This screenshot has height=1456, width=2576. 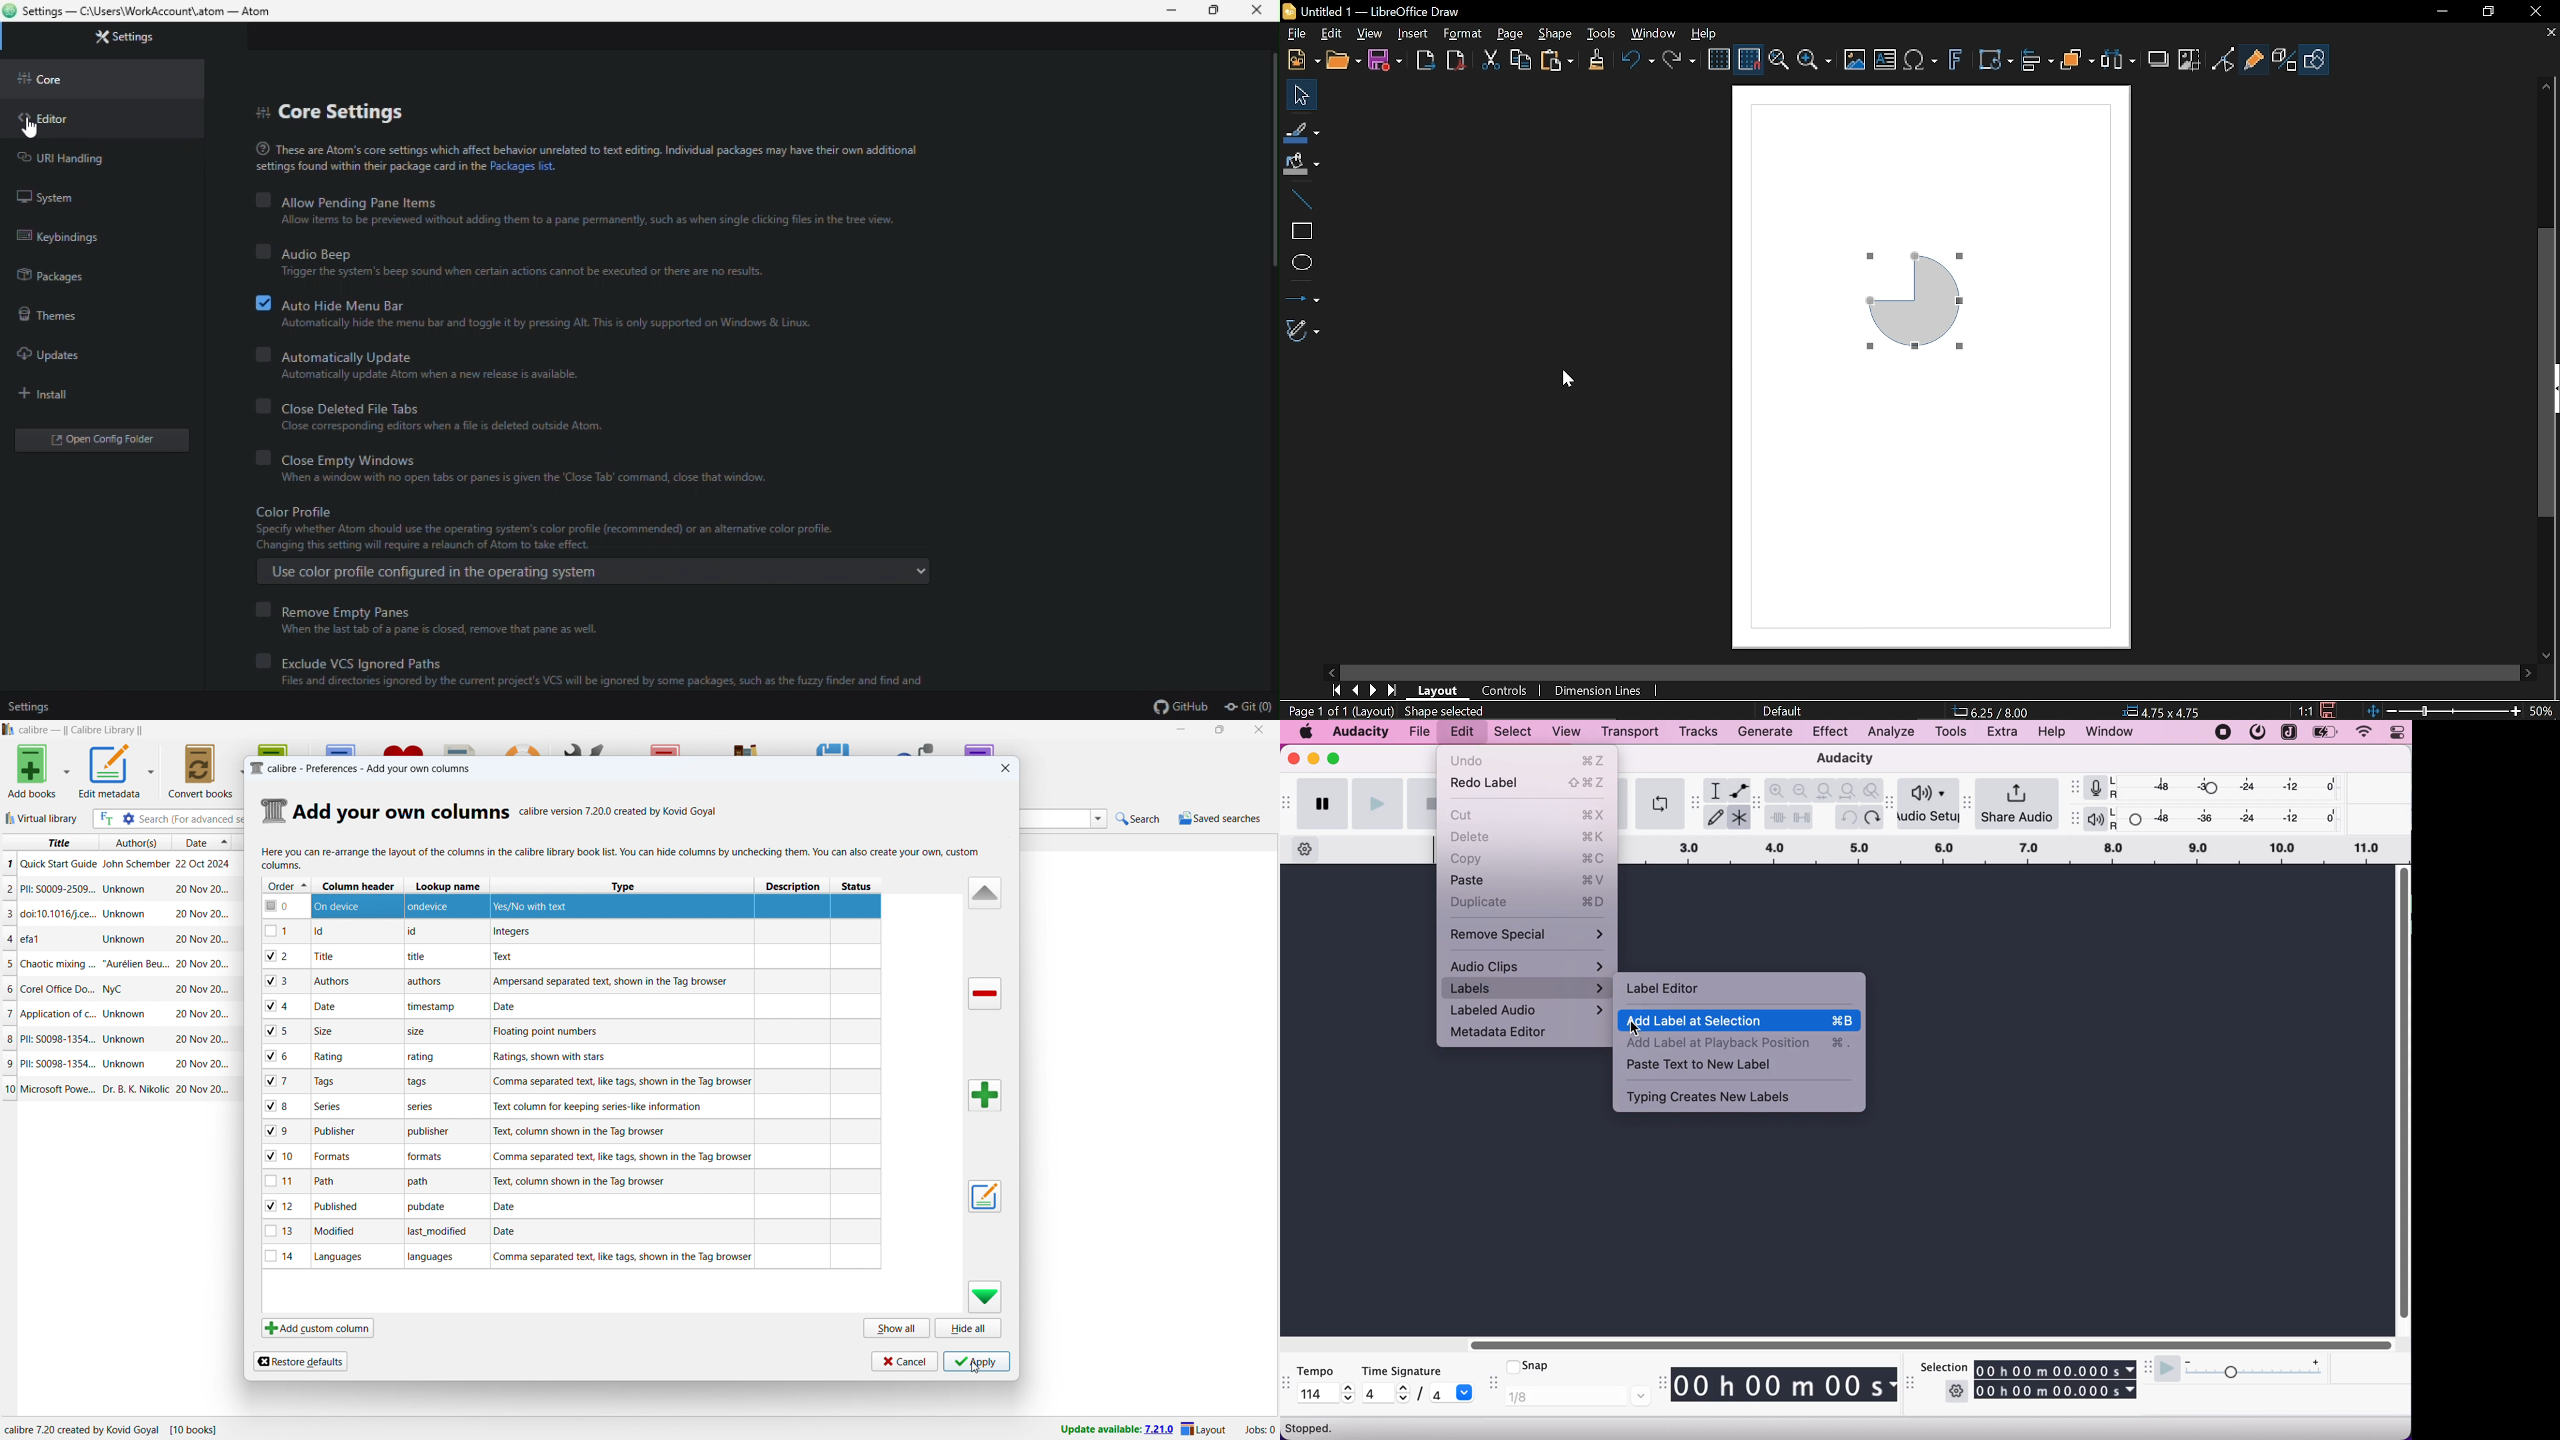 I want to click on labeled audio, so click(x=1528, y=1011).